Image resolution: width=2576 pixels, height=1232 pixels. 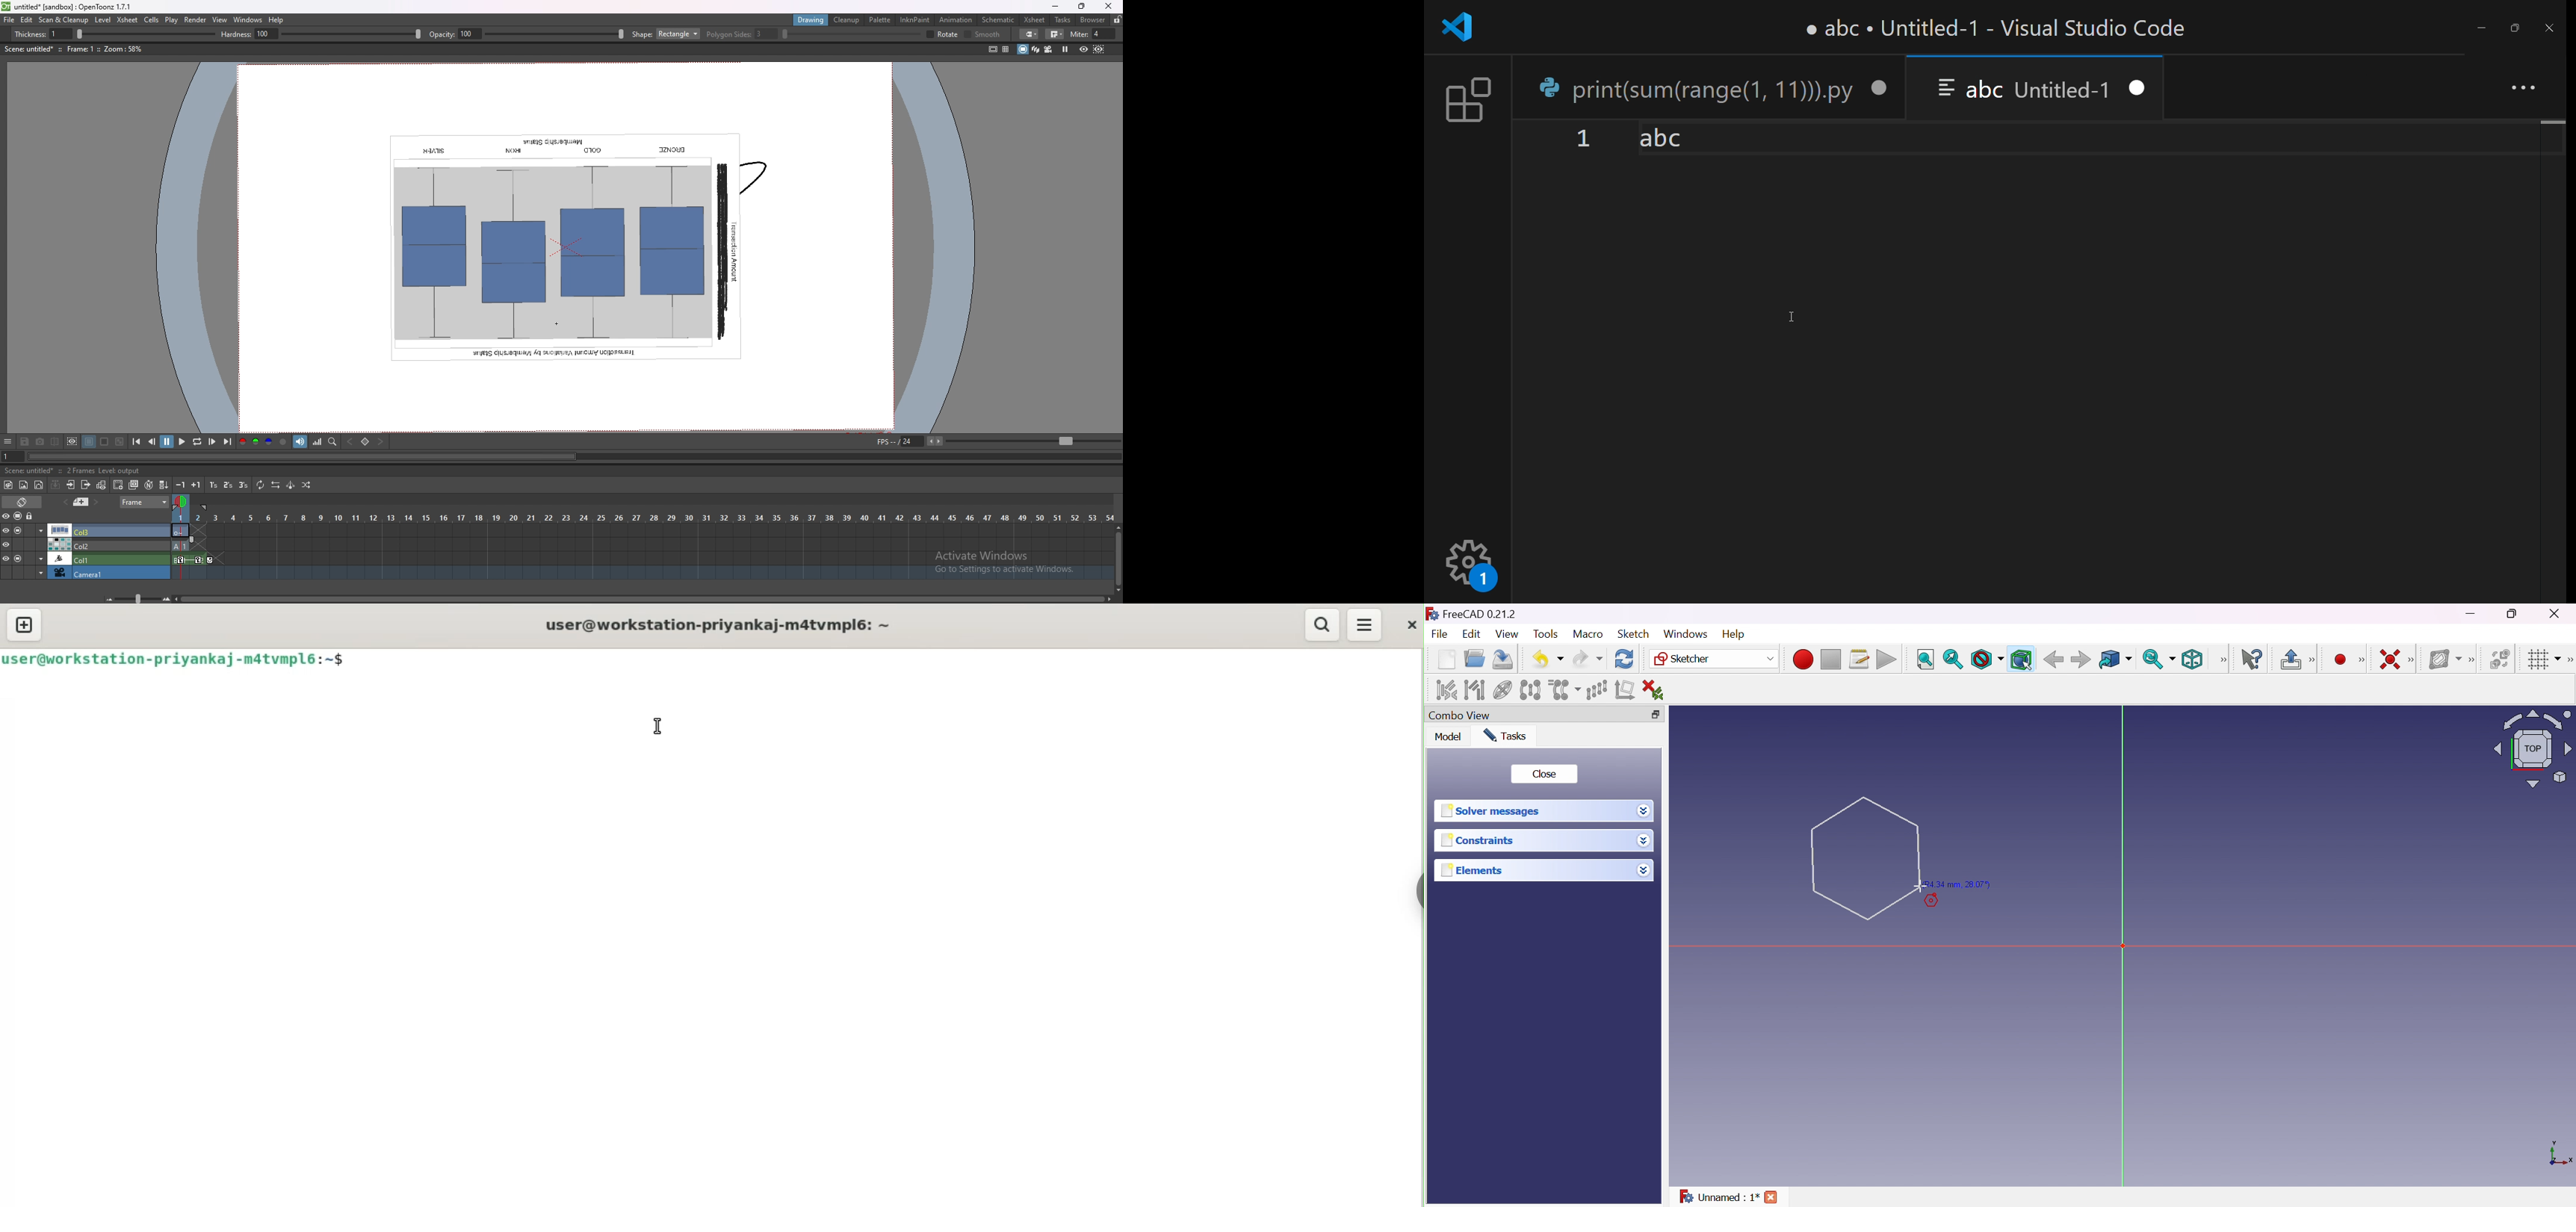 What do you see at coordinates (1953, 659) in the screenshot?
I see `Fit selection` at bounding box center [1953, 659].